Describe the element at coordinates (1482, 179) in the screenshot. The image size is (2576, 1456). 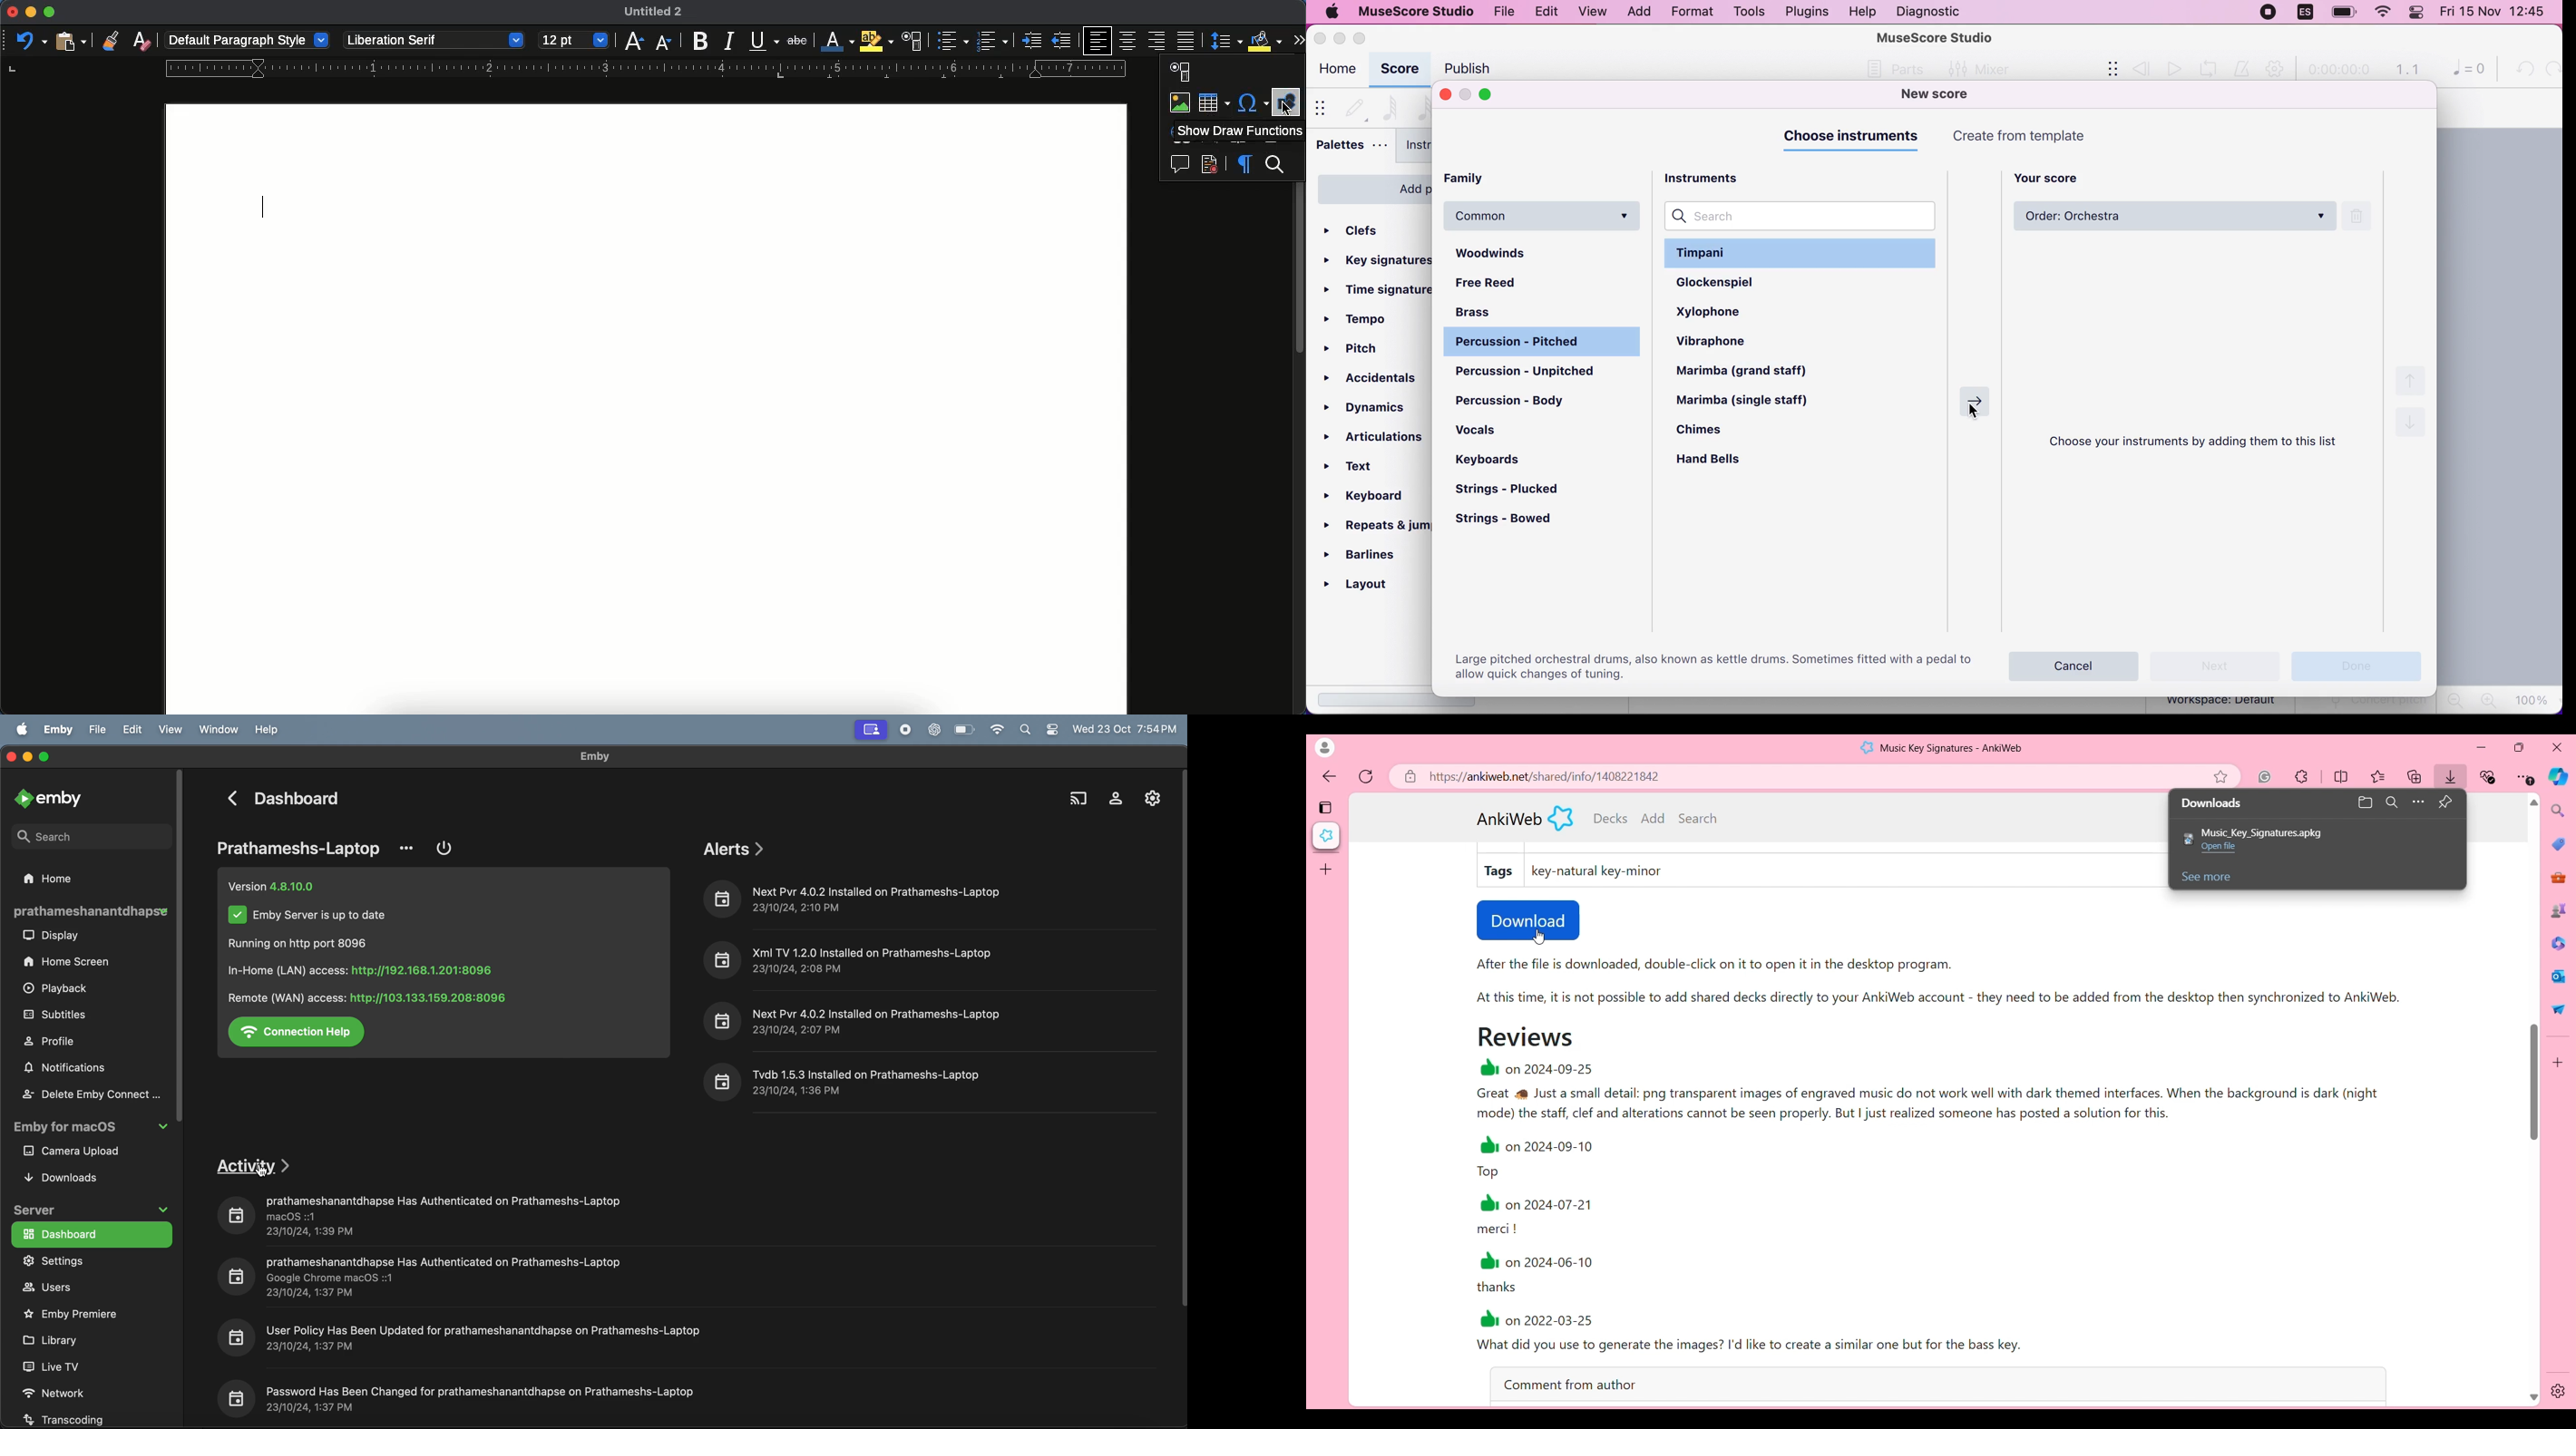
I see `family` at that location.